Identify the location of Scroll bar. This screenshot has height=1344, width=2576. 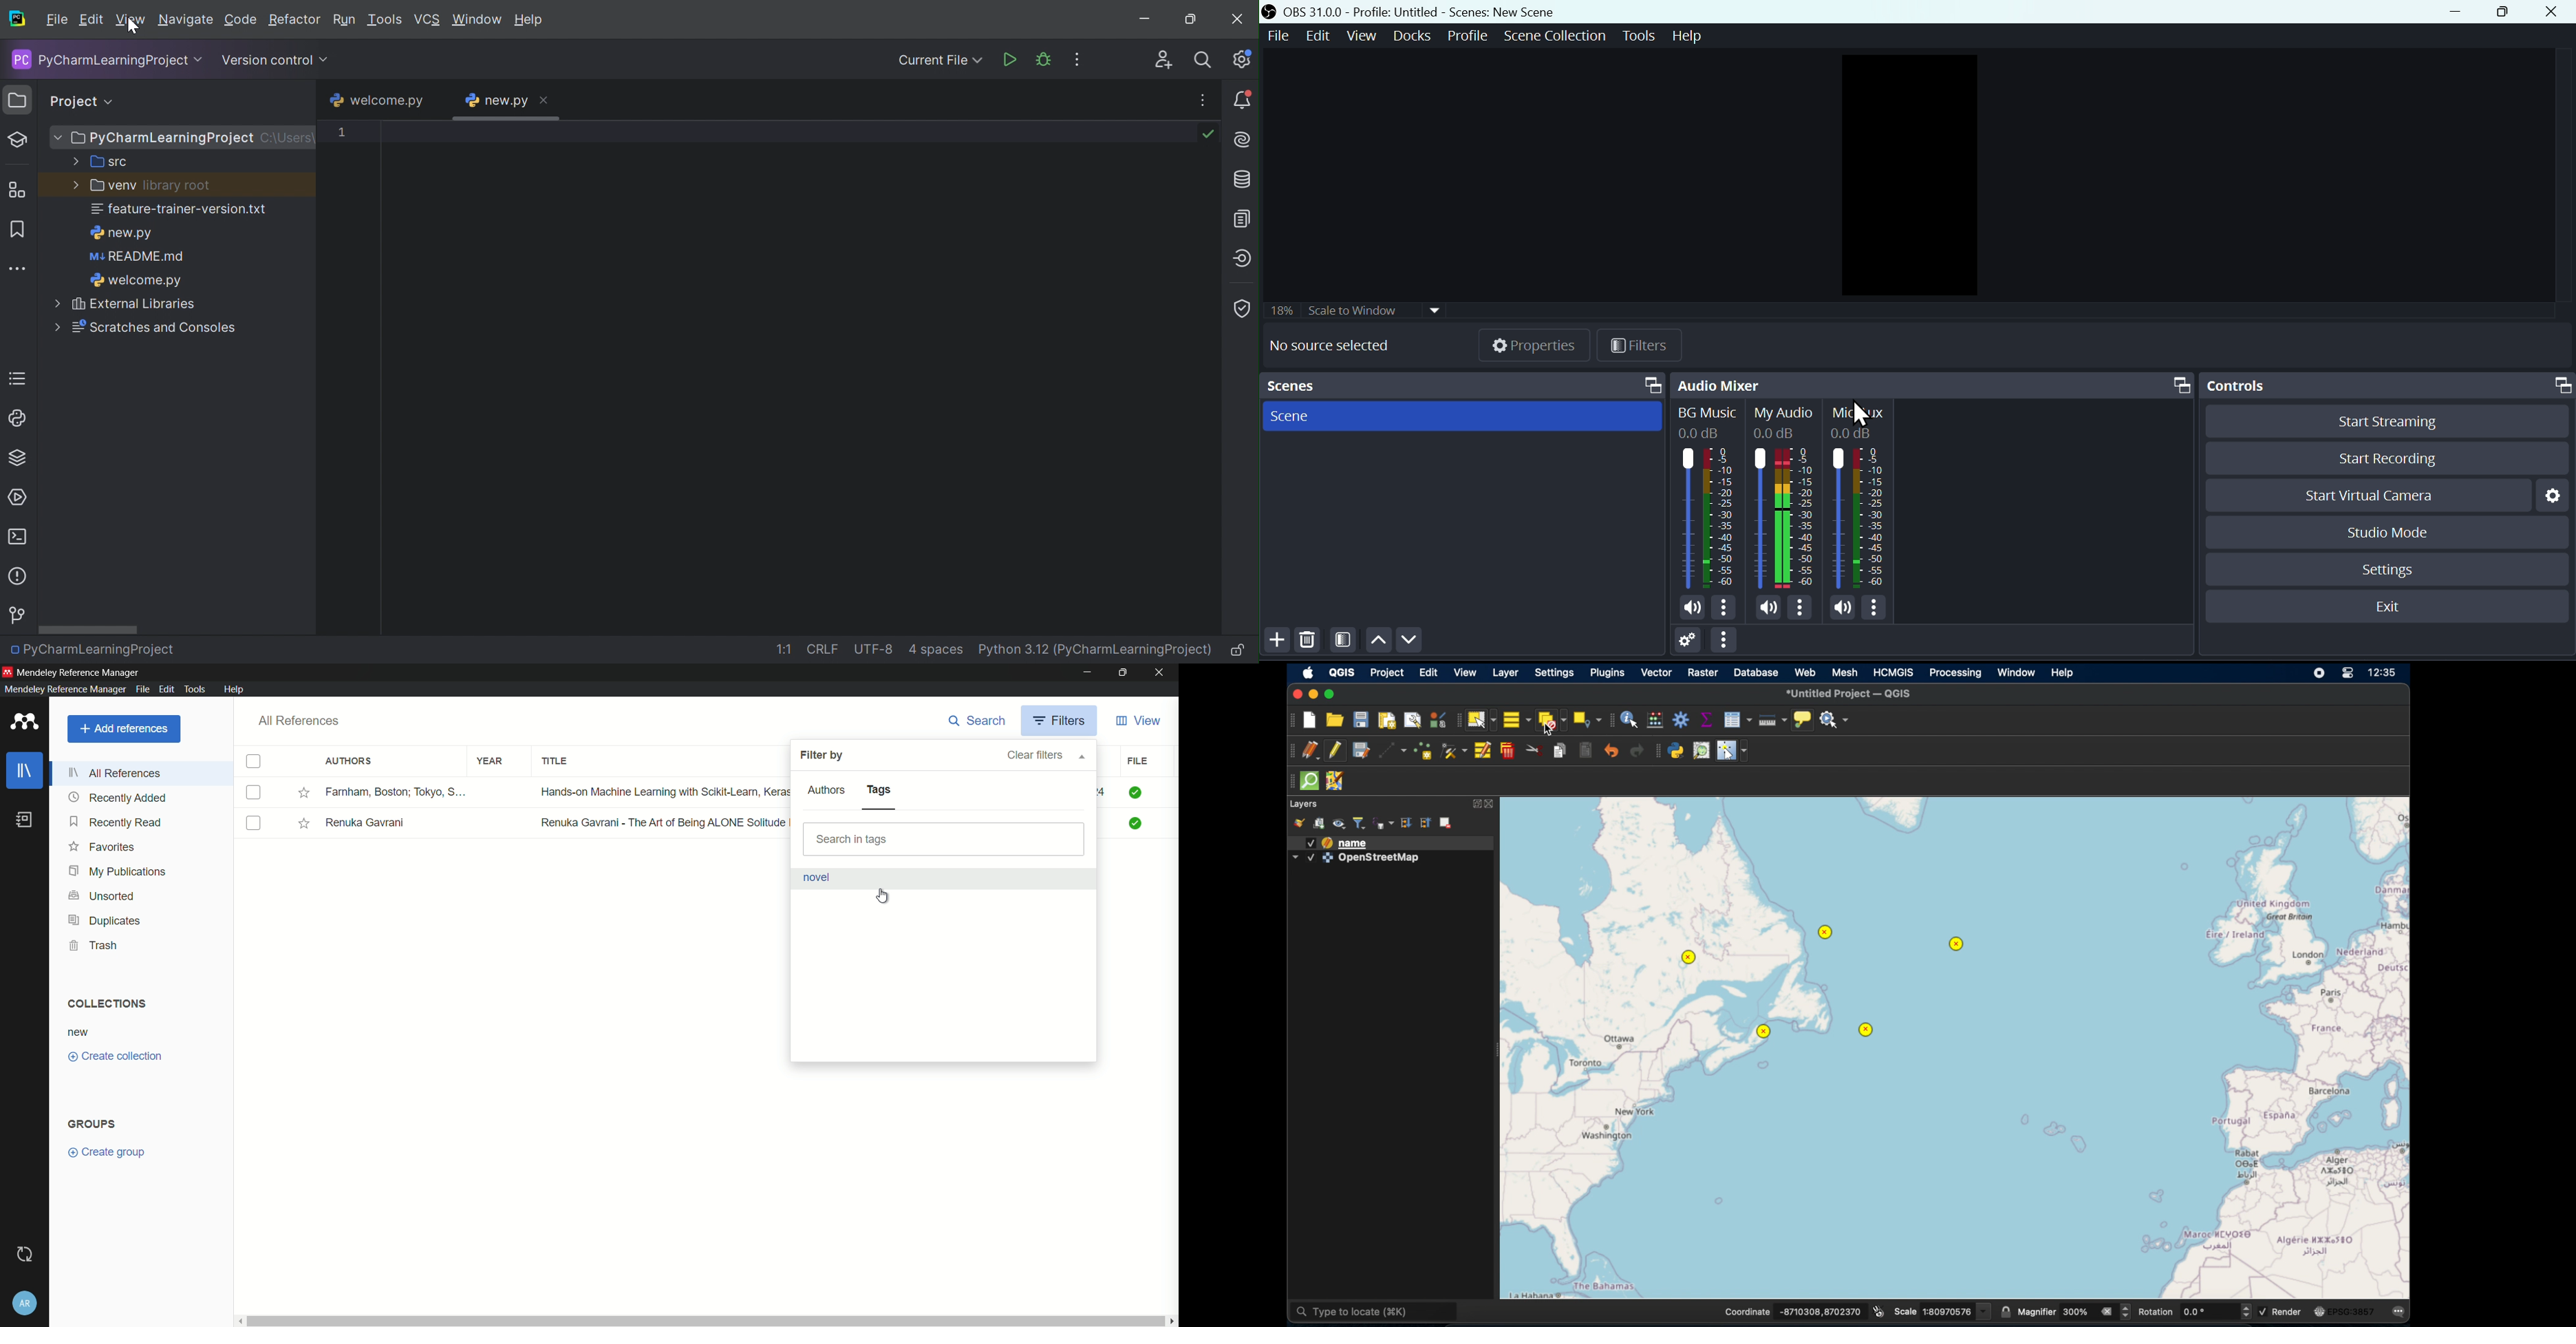
(88, 629).